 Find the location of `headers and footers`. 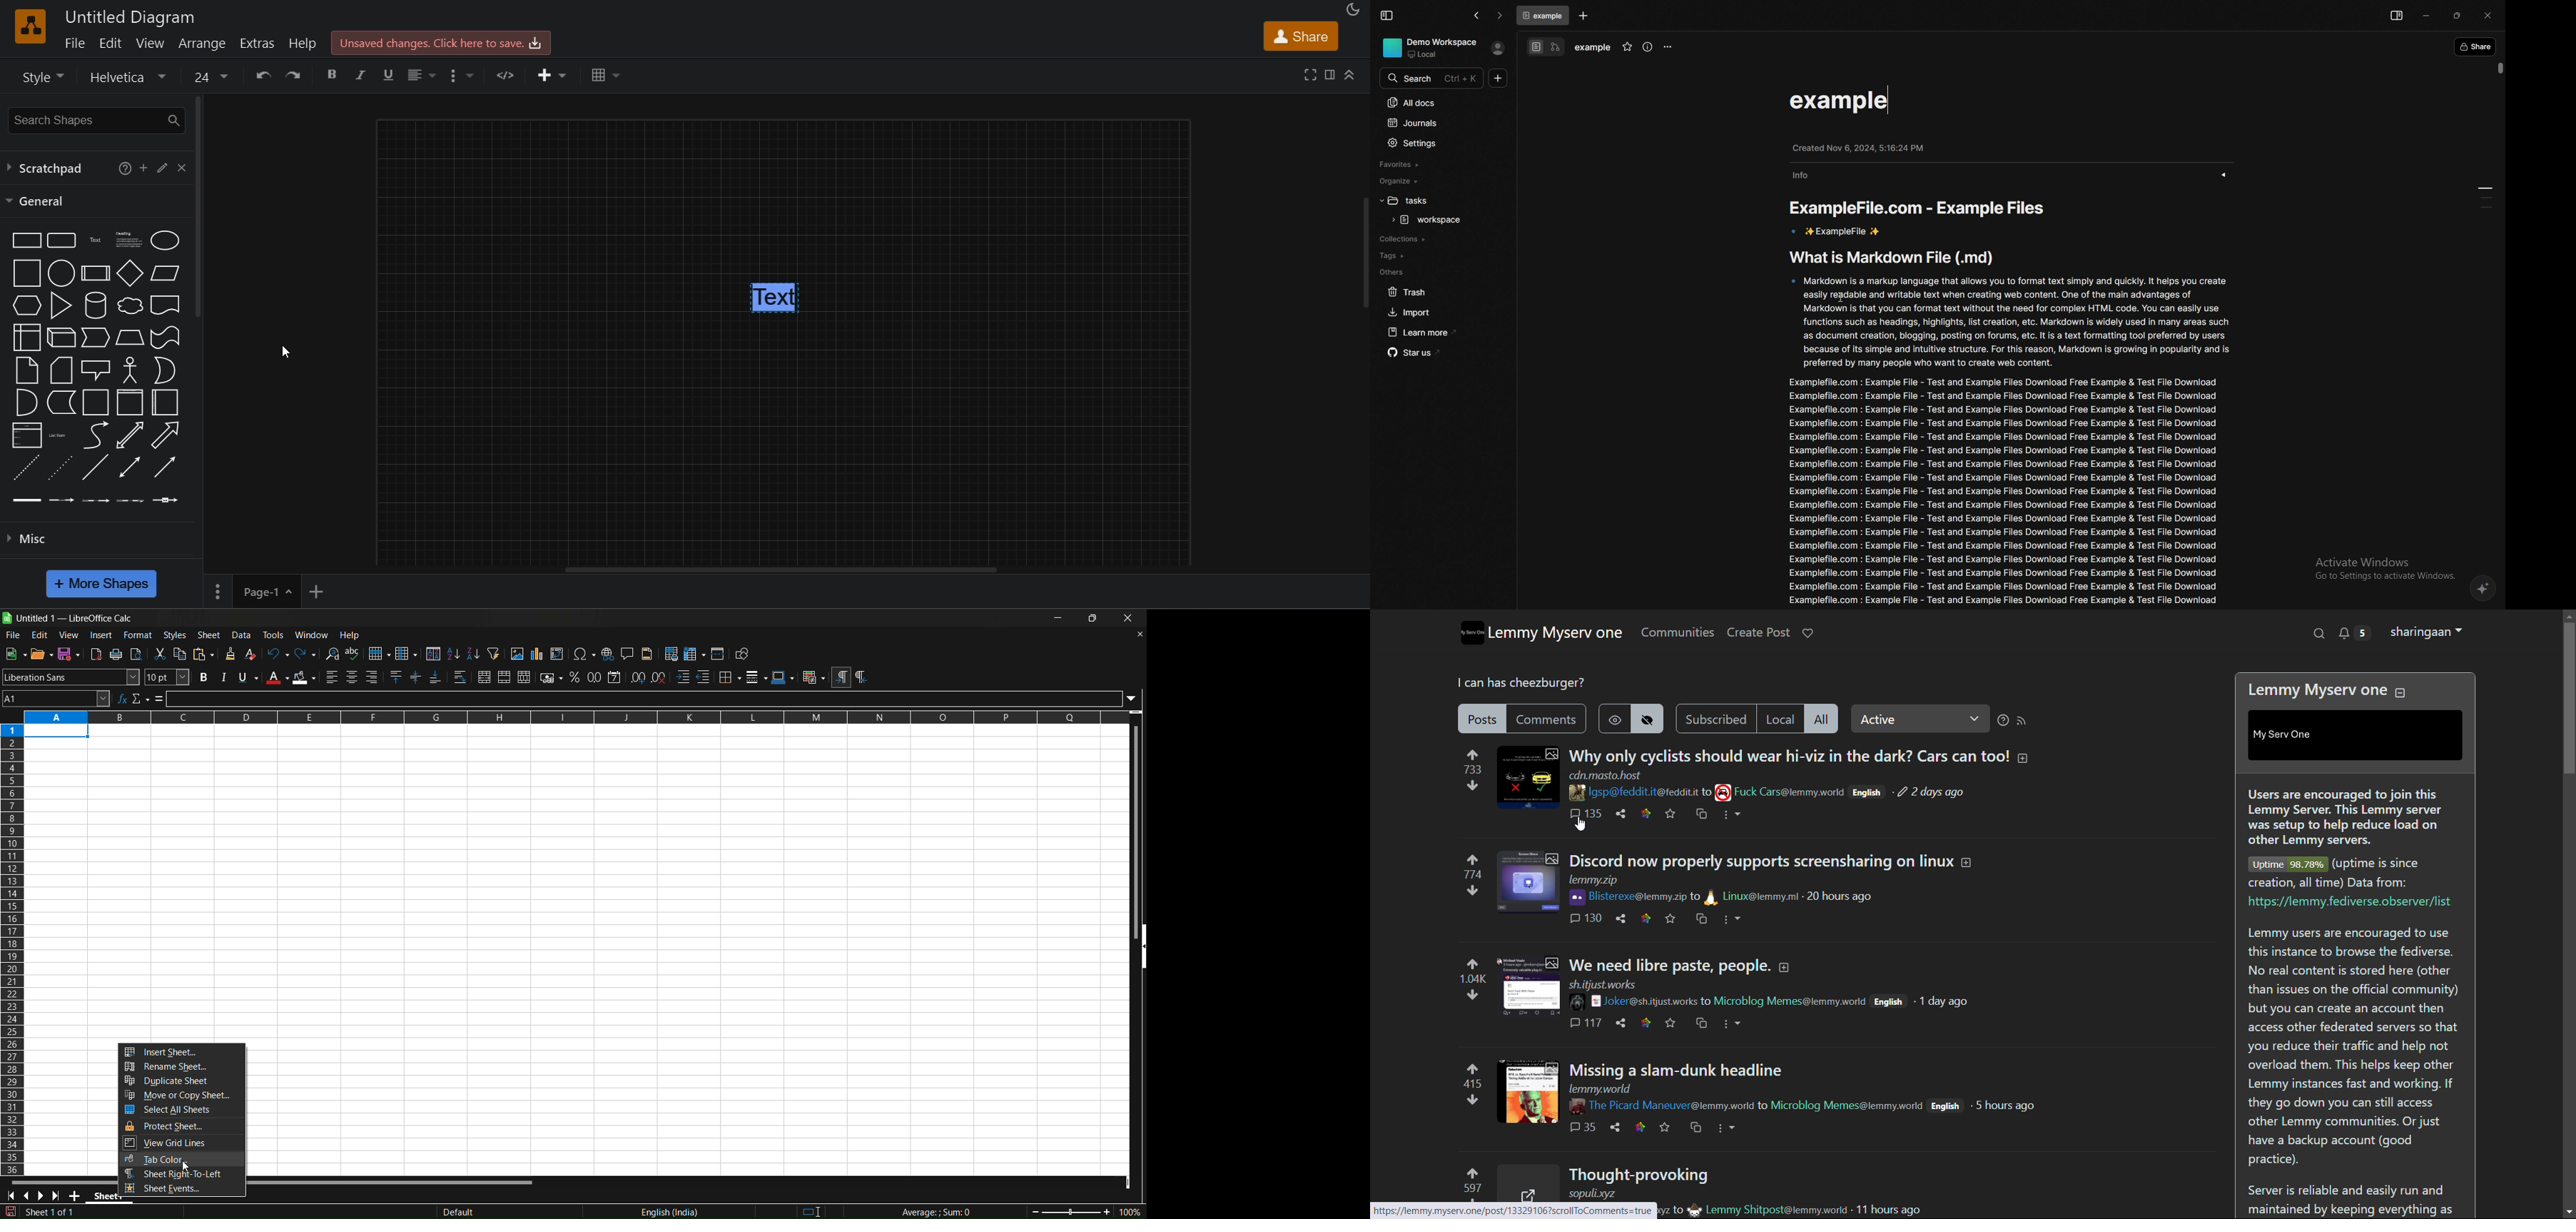

headers and footers is located at coordinates (649, 654).